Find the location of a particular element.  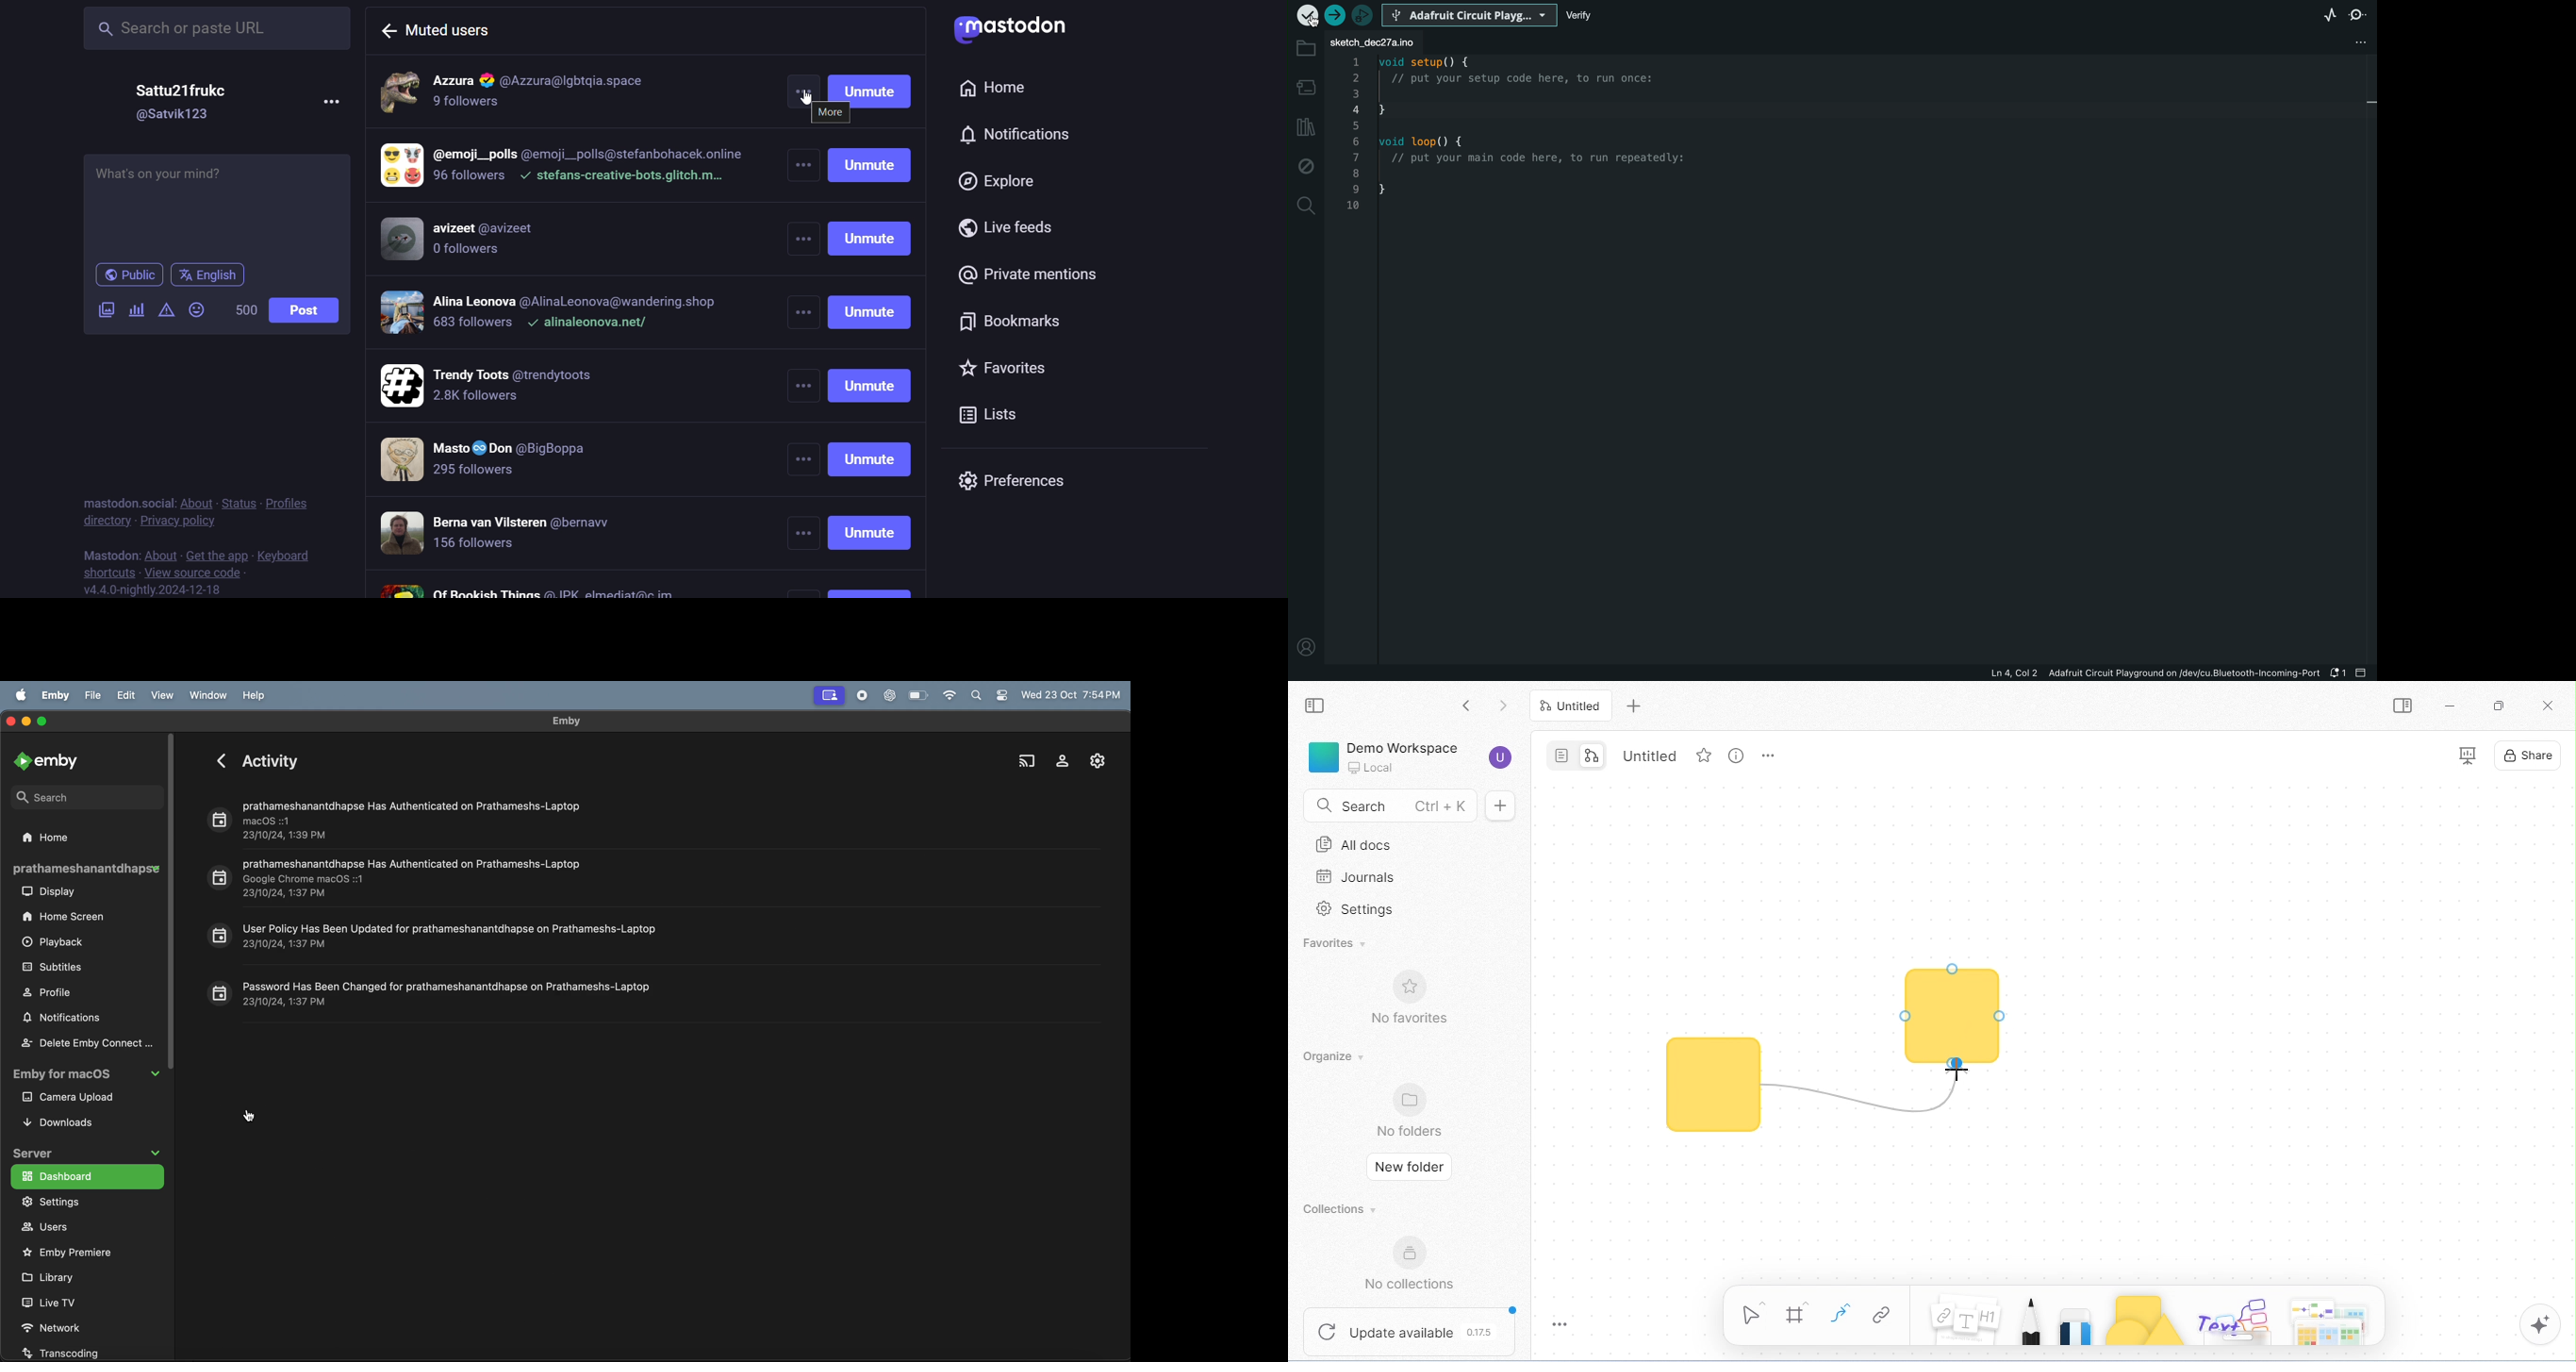

id is located at coordinates (174, 115).